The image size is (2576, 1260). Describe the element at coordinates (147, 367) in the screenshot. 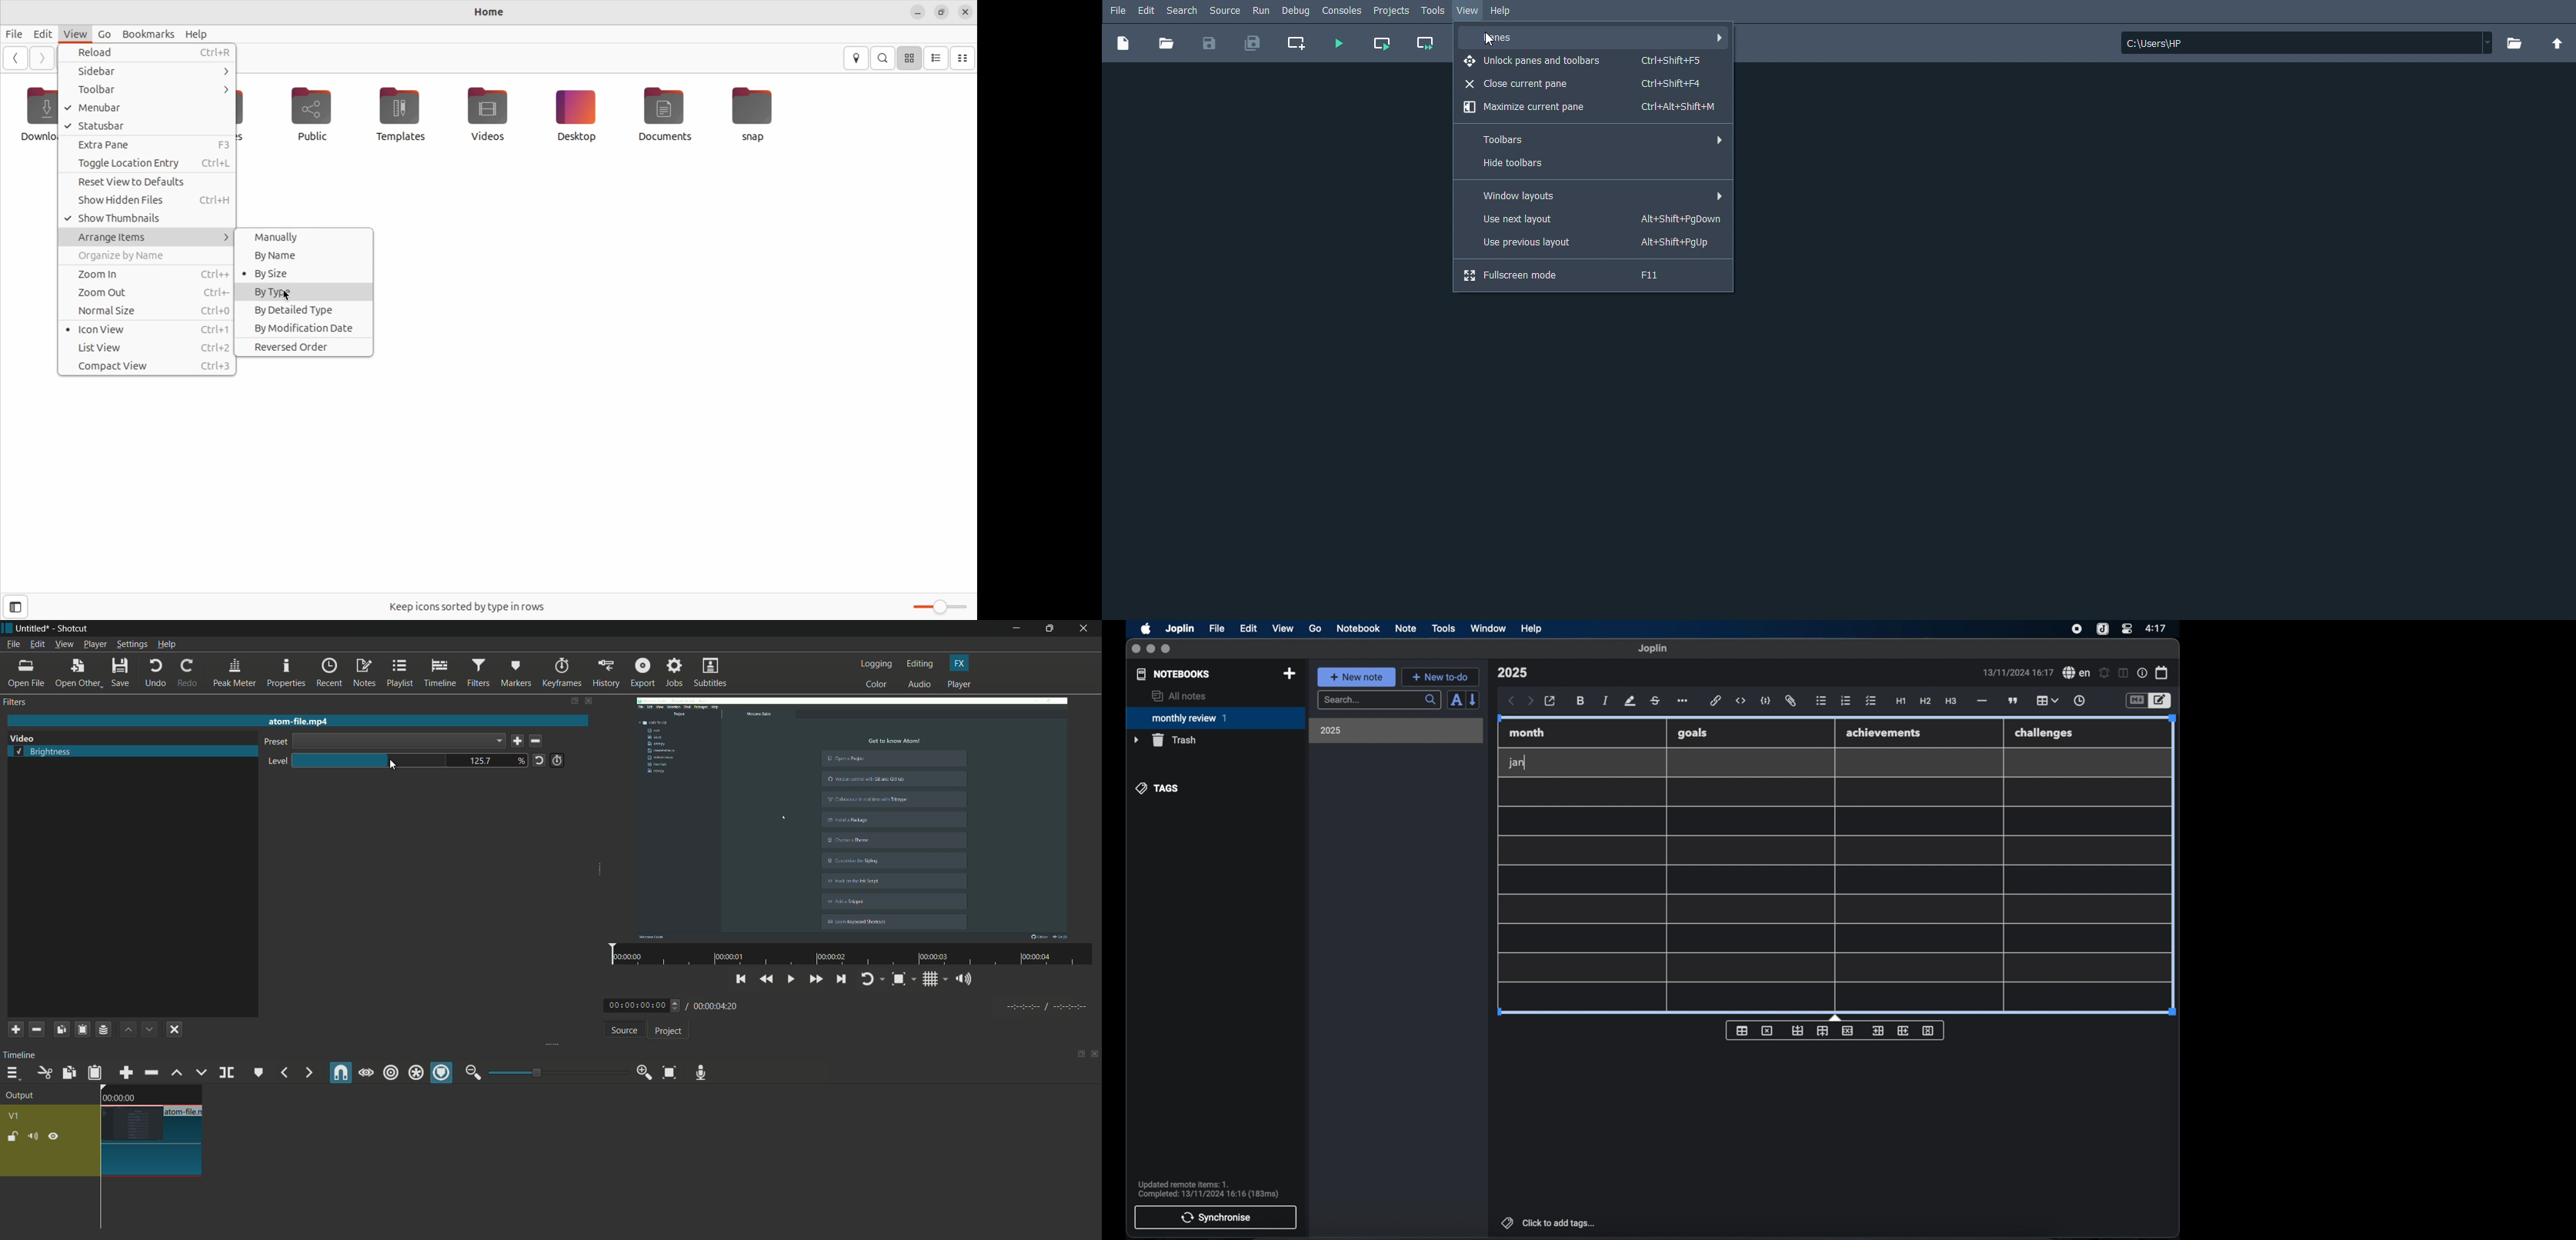

I see `compact view` at that location.